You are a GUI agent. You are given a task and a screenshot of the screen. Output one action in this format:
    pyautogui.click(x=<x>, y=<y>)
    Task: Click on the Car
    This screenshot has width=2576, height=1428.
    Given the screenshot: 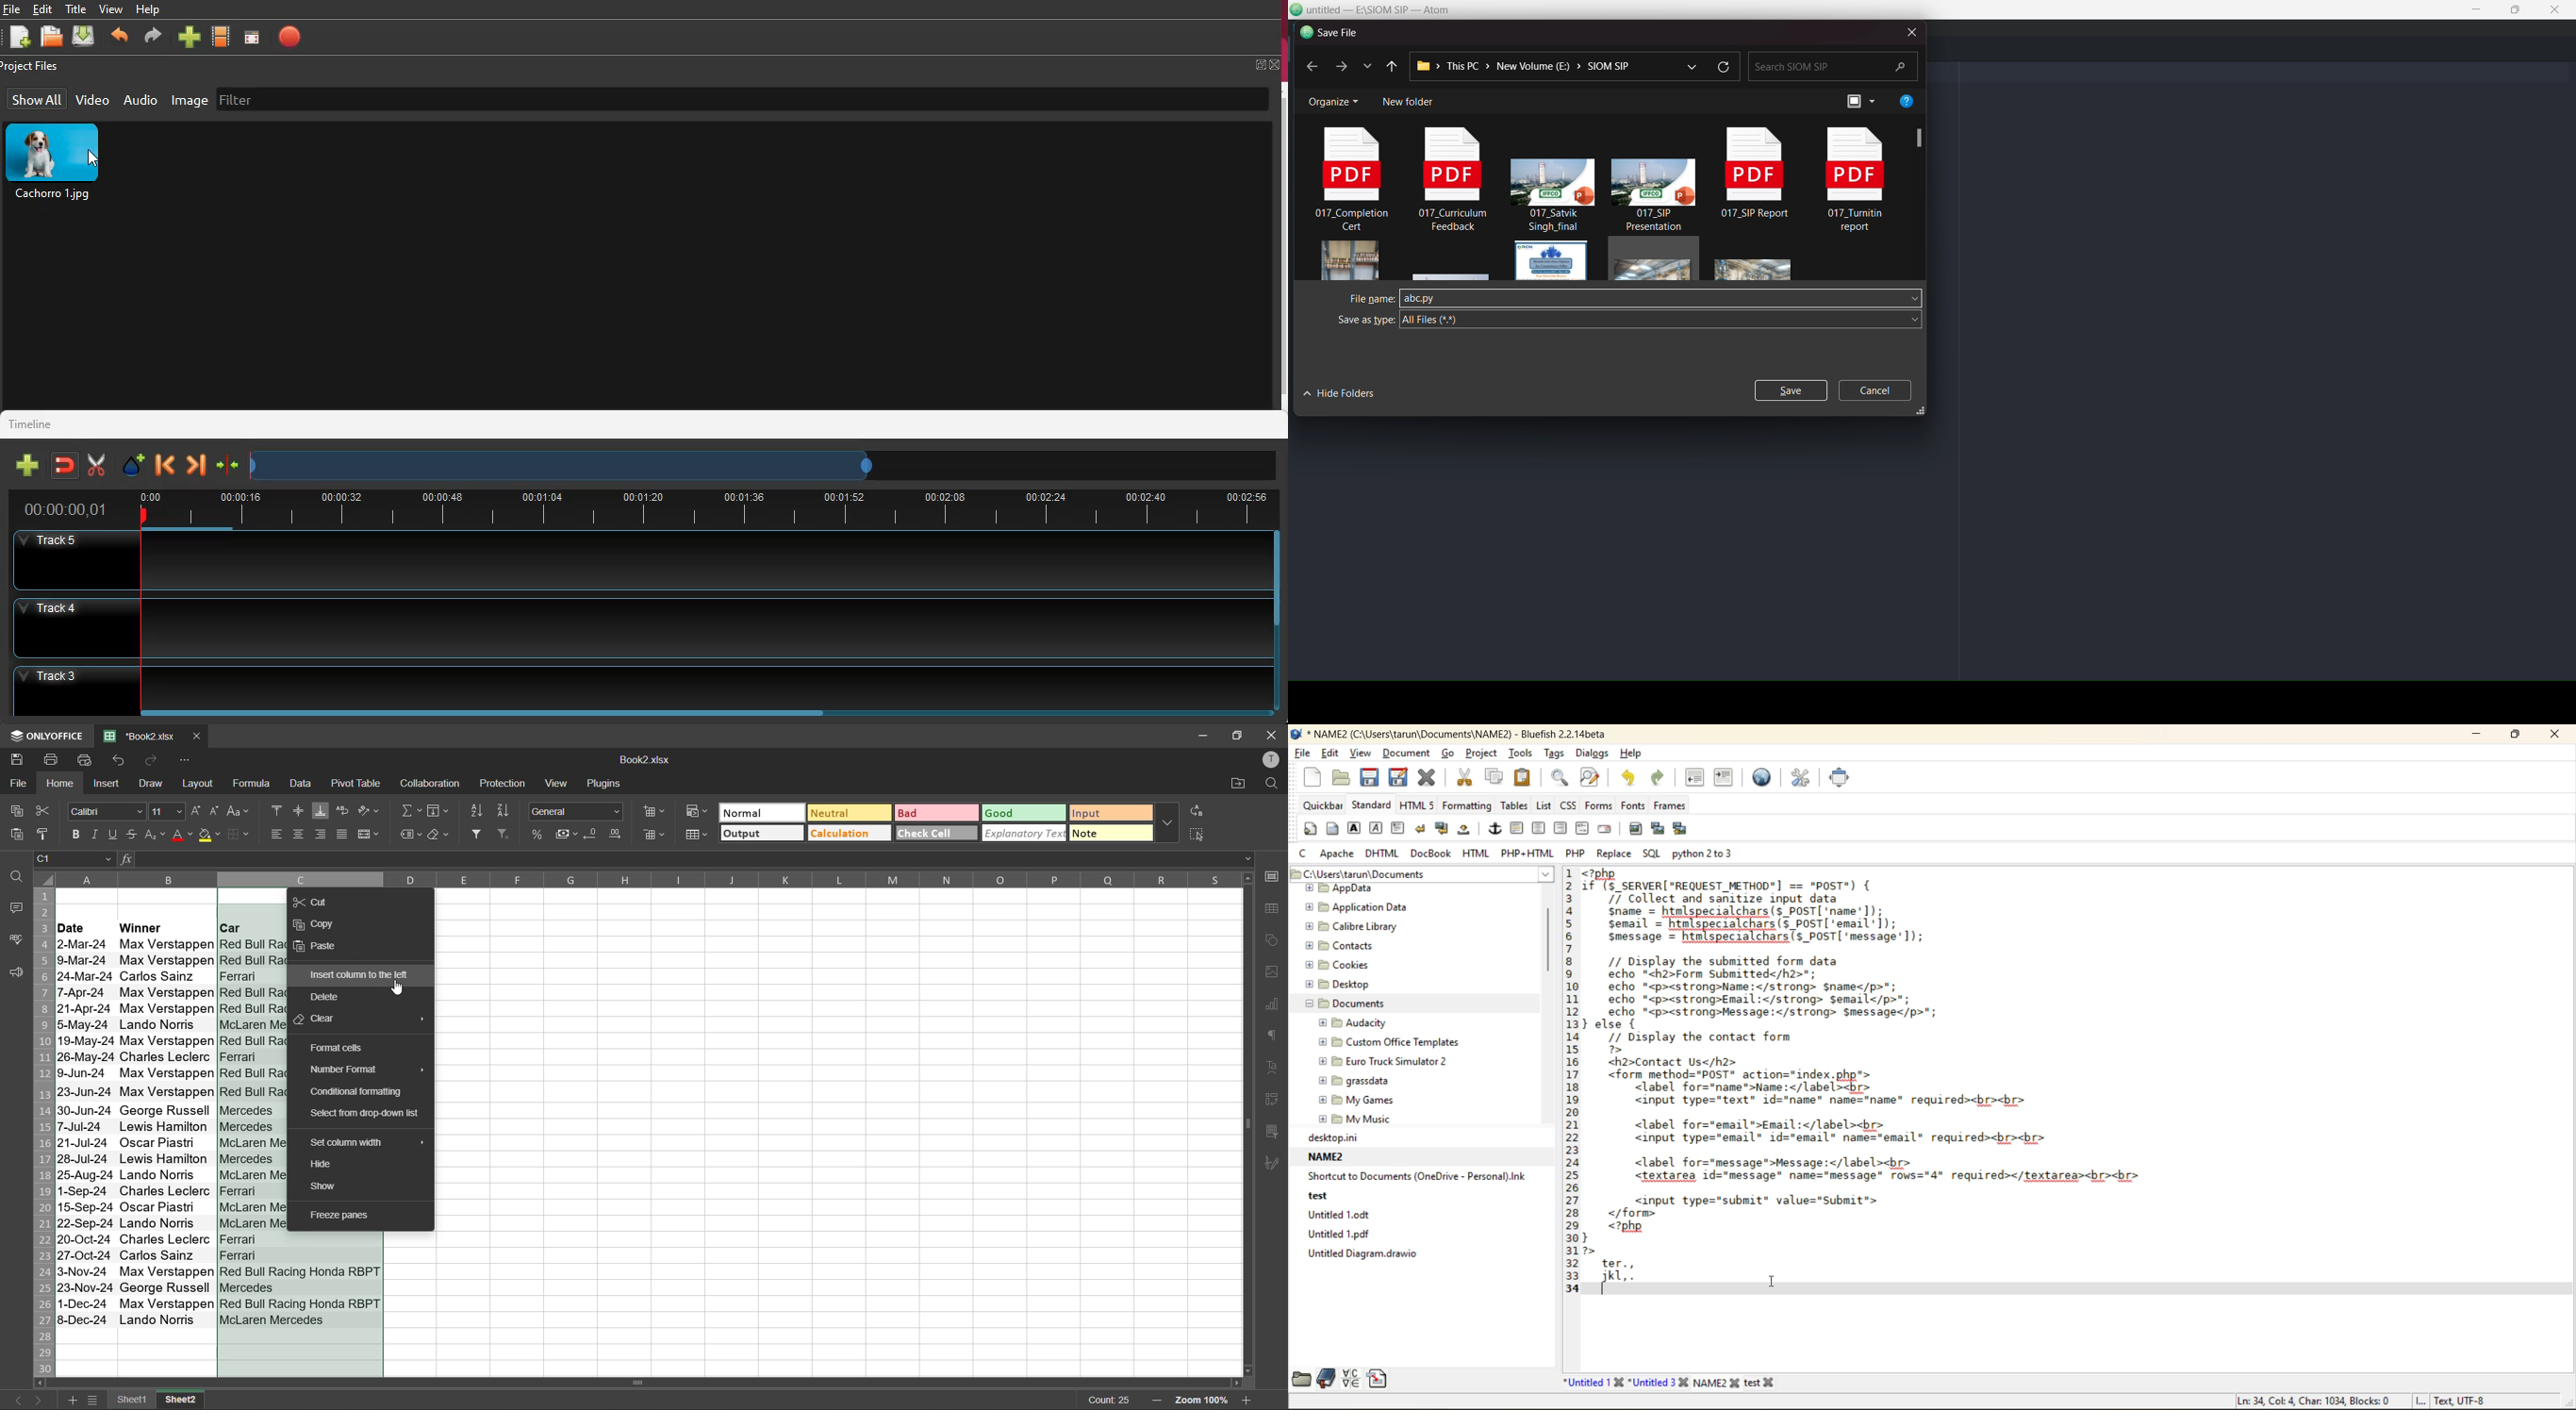 What is the action you would take?
    pyautogui.click(x=251, y=927)
    